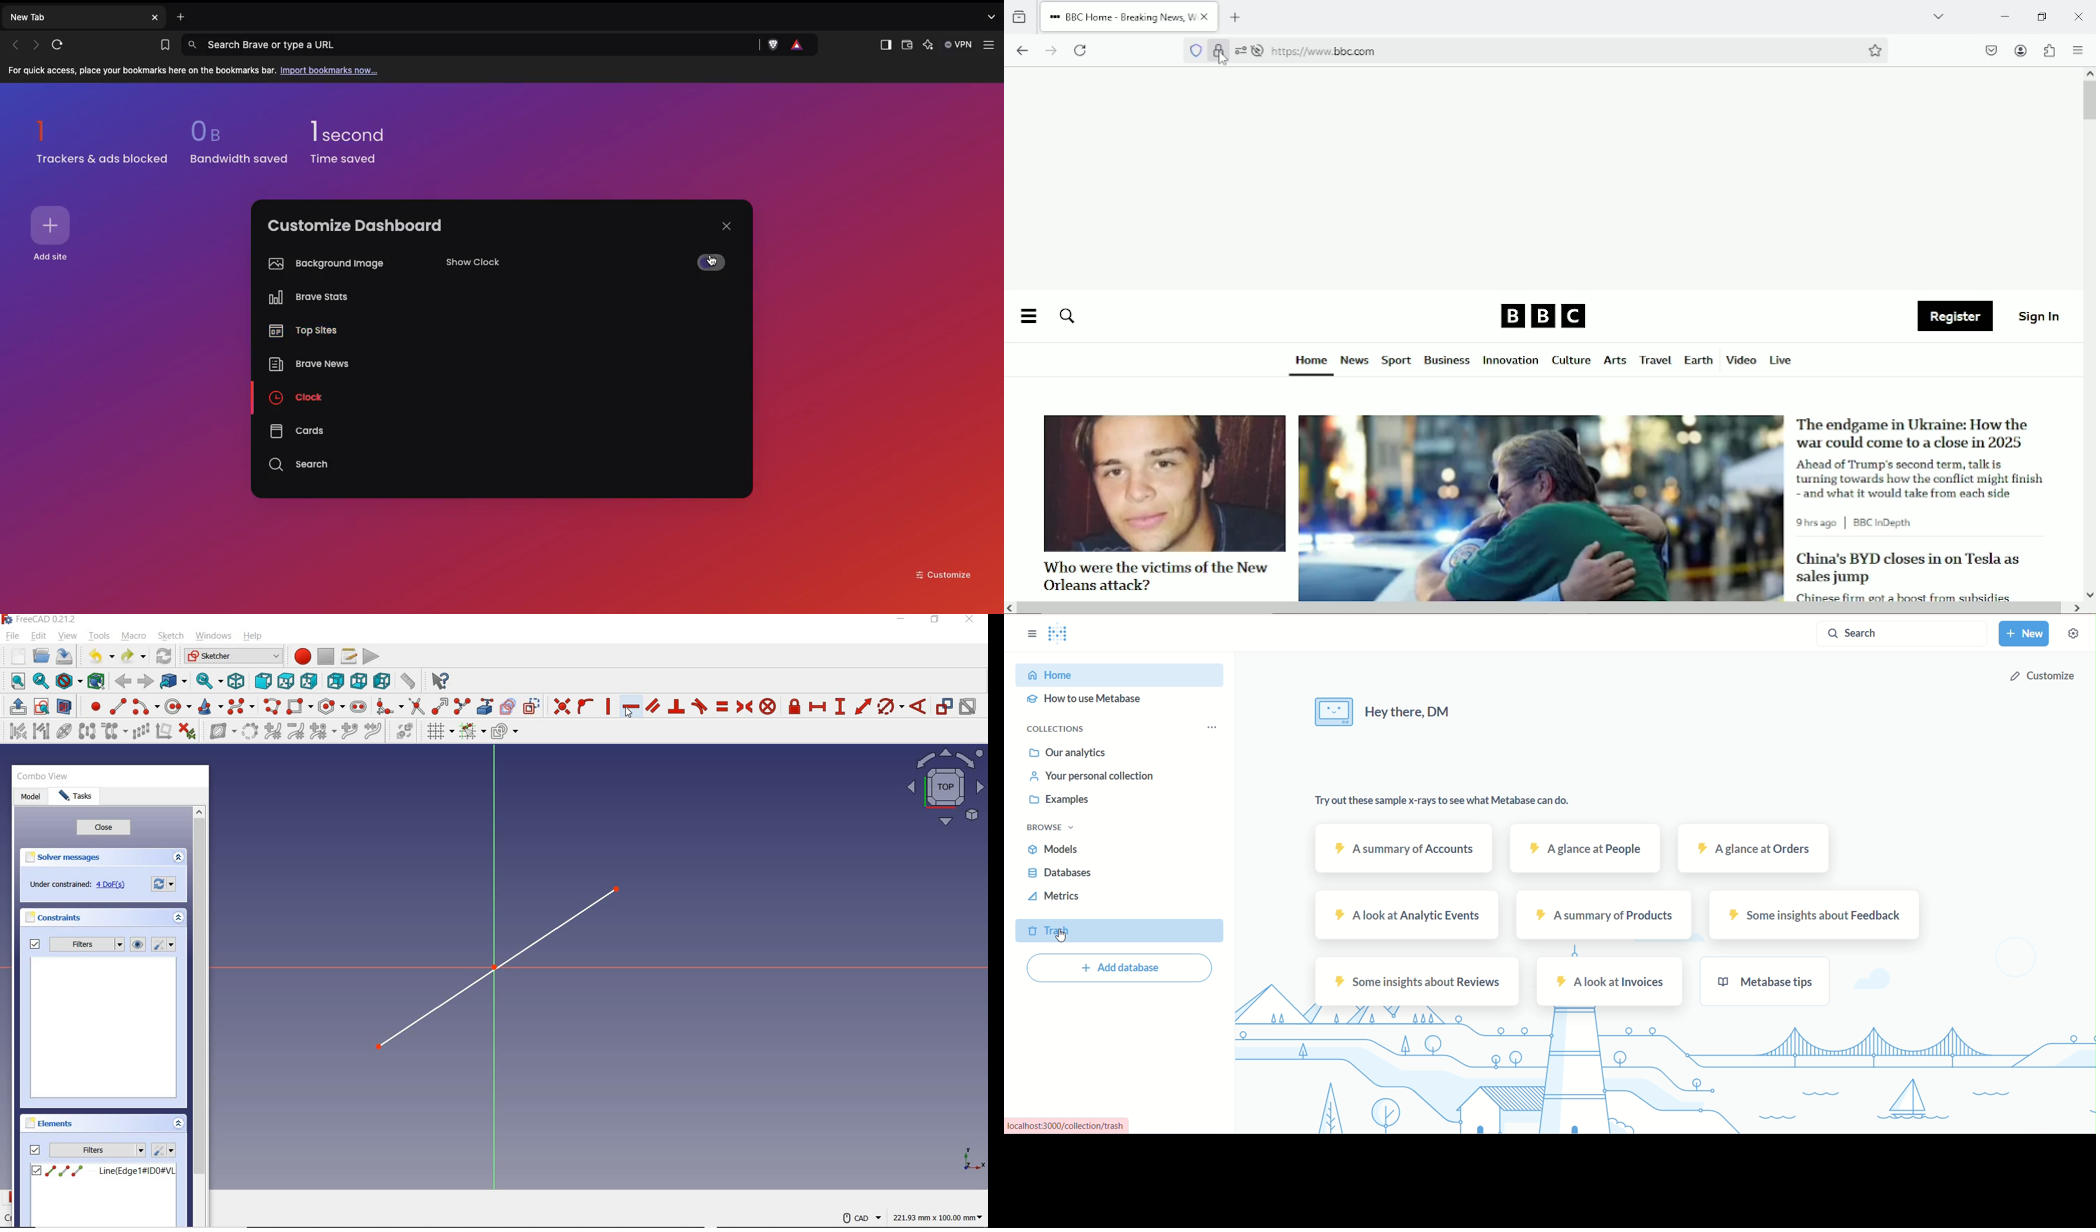  I want to click on Accounts, so click(2019, 48).